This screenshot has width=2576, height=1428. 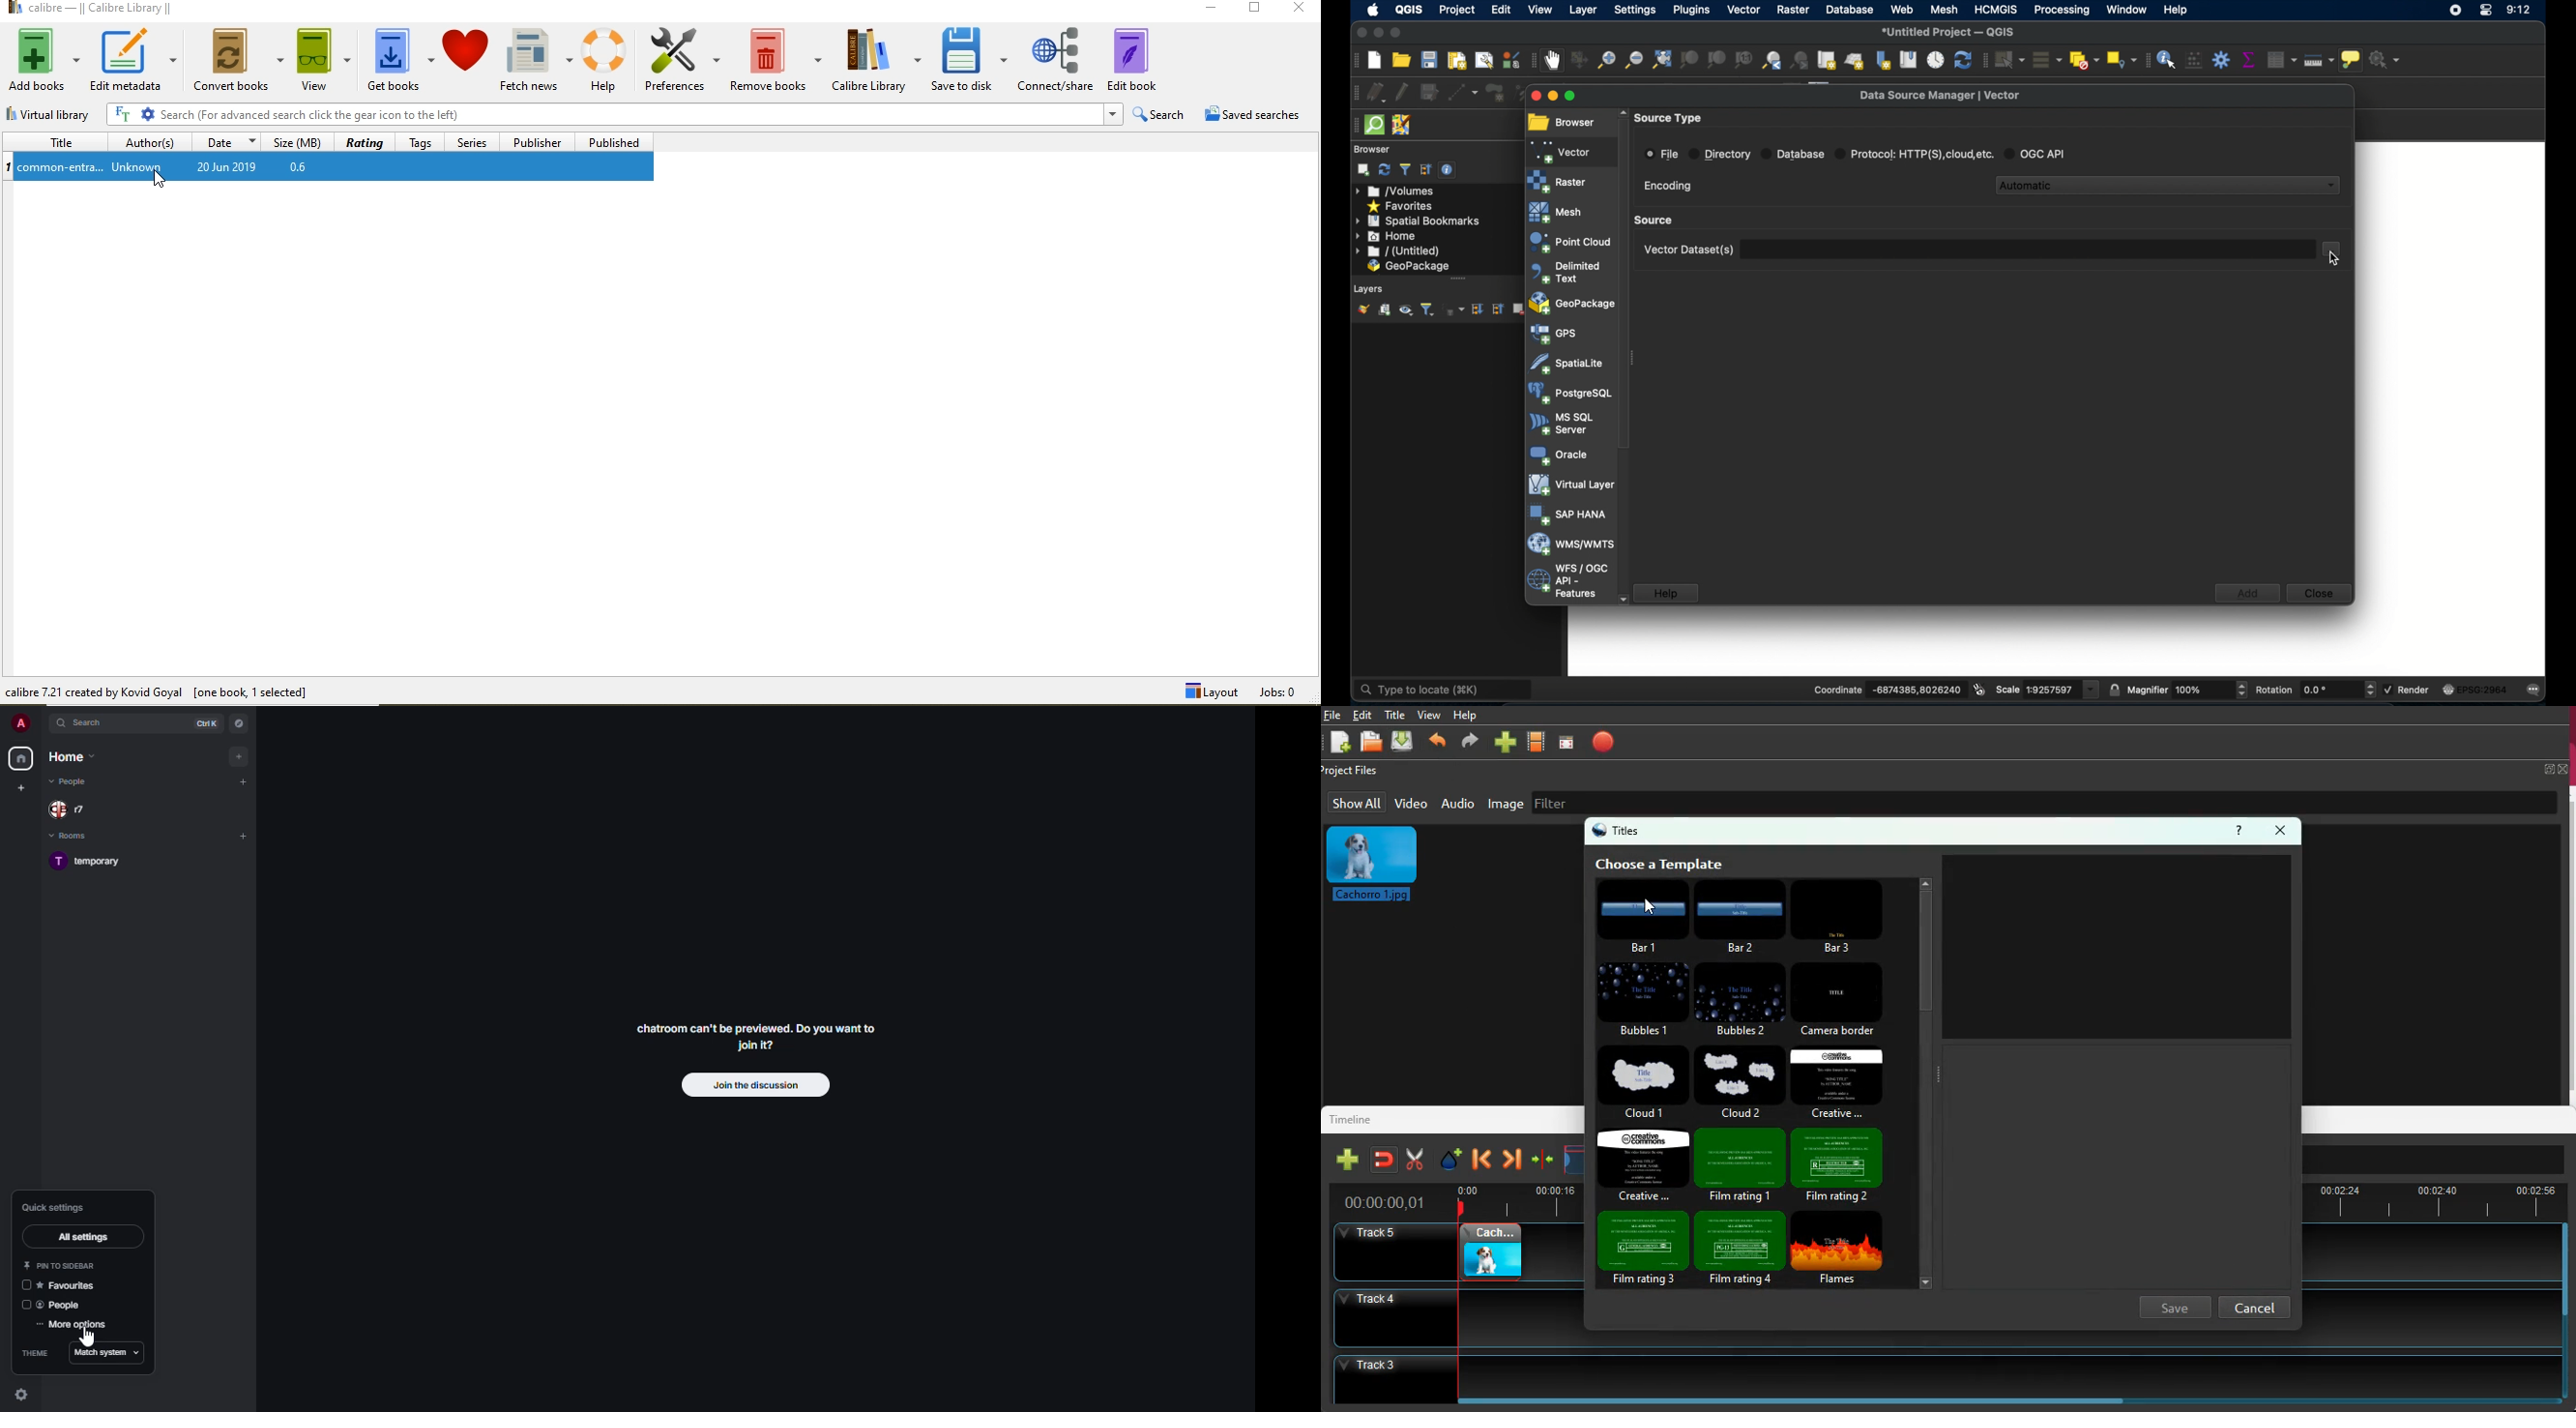 I want to click on rating, so click(x=366, y=145).